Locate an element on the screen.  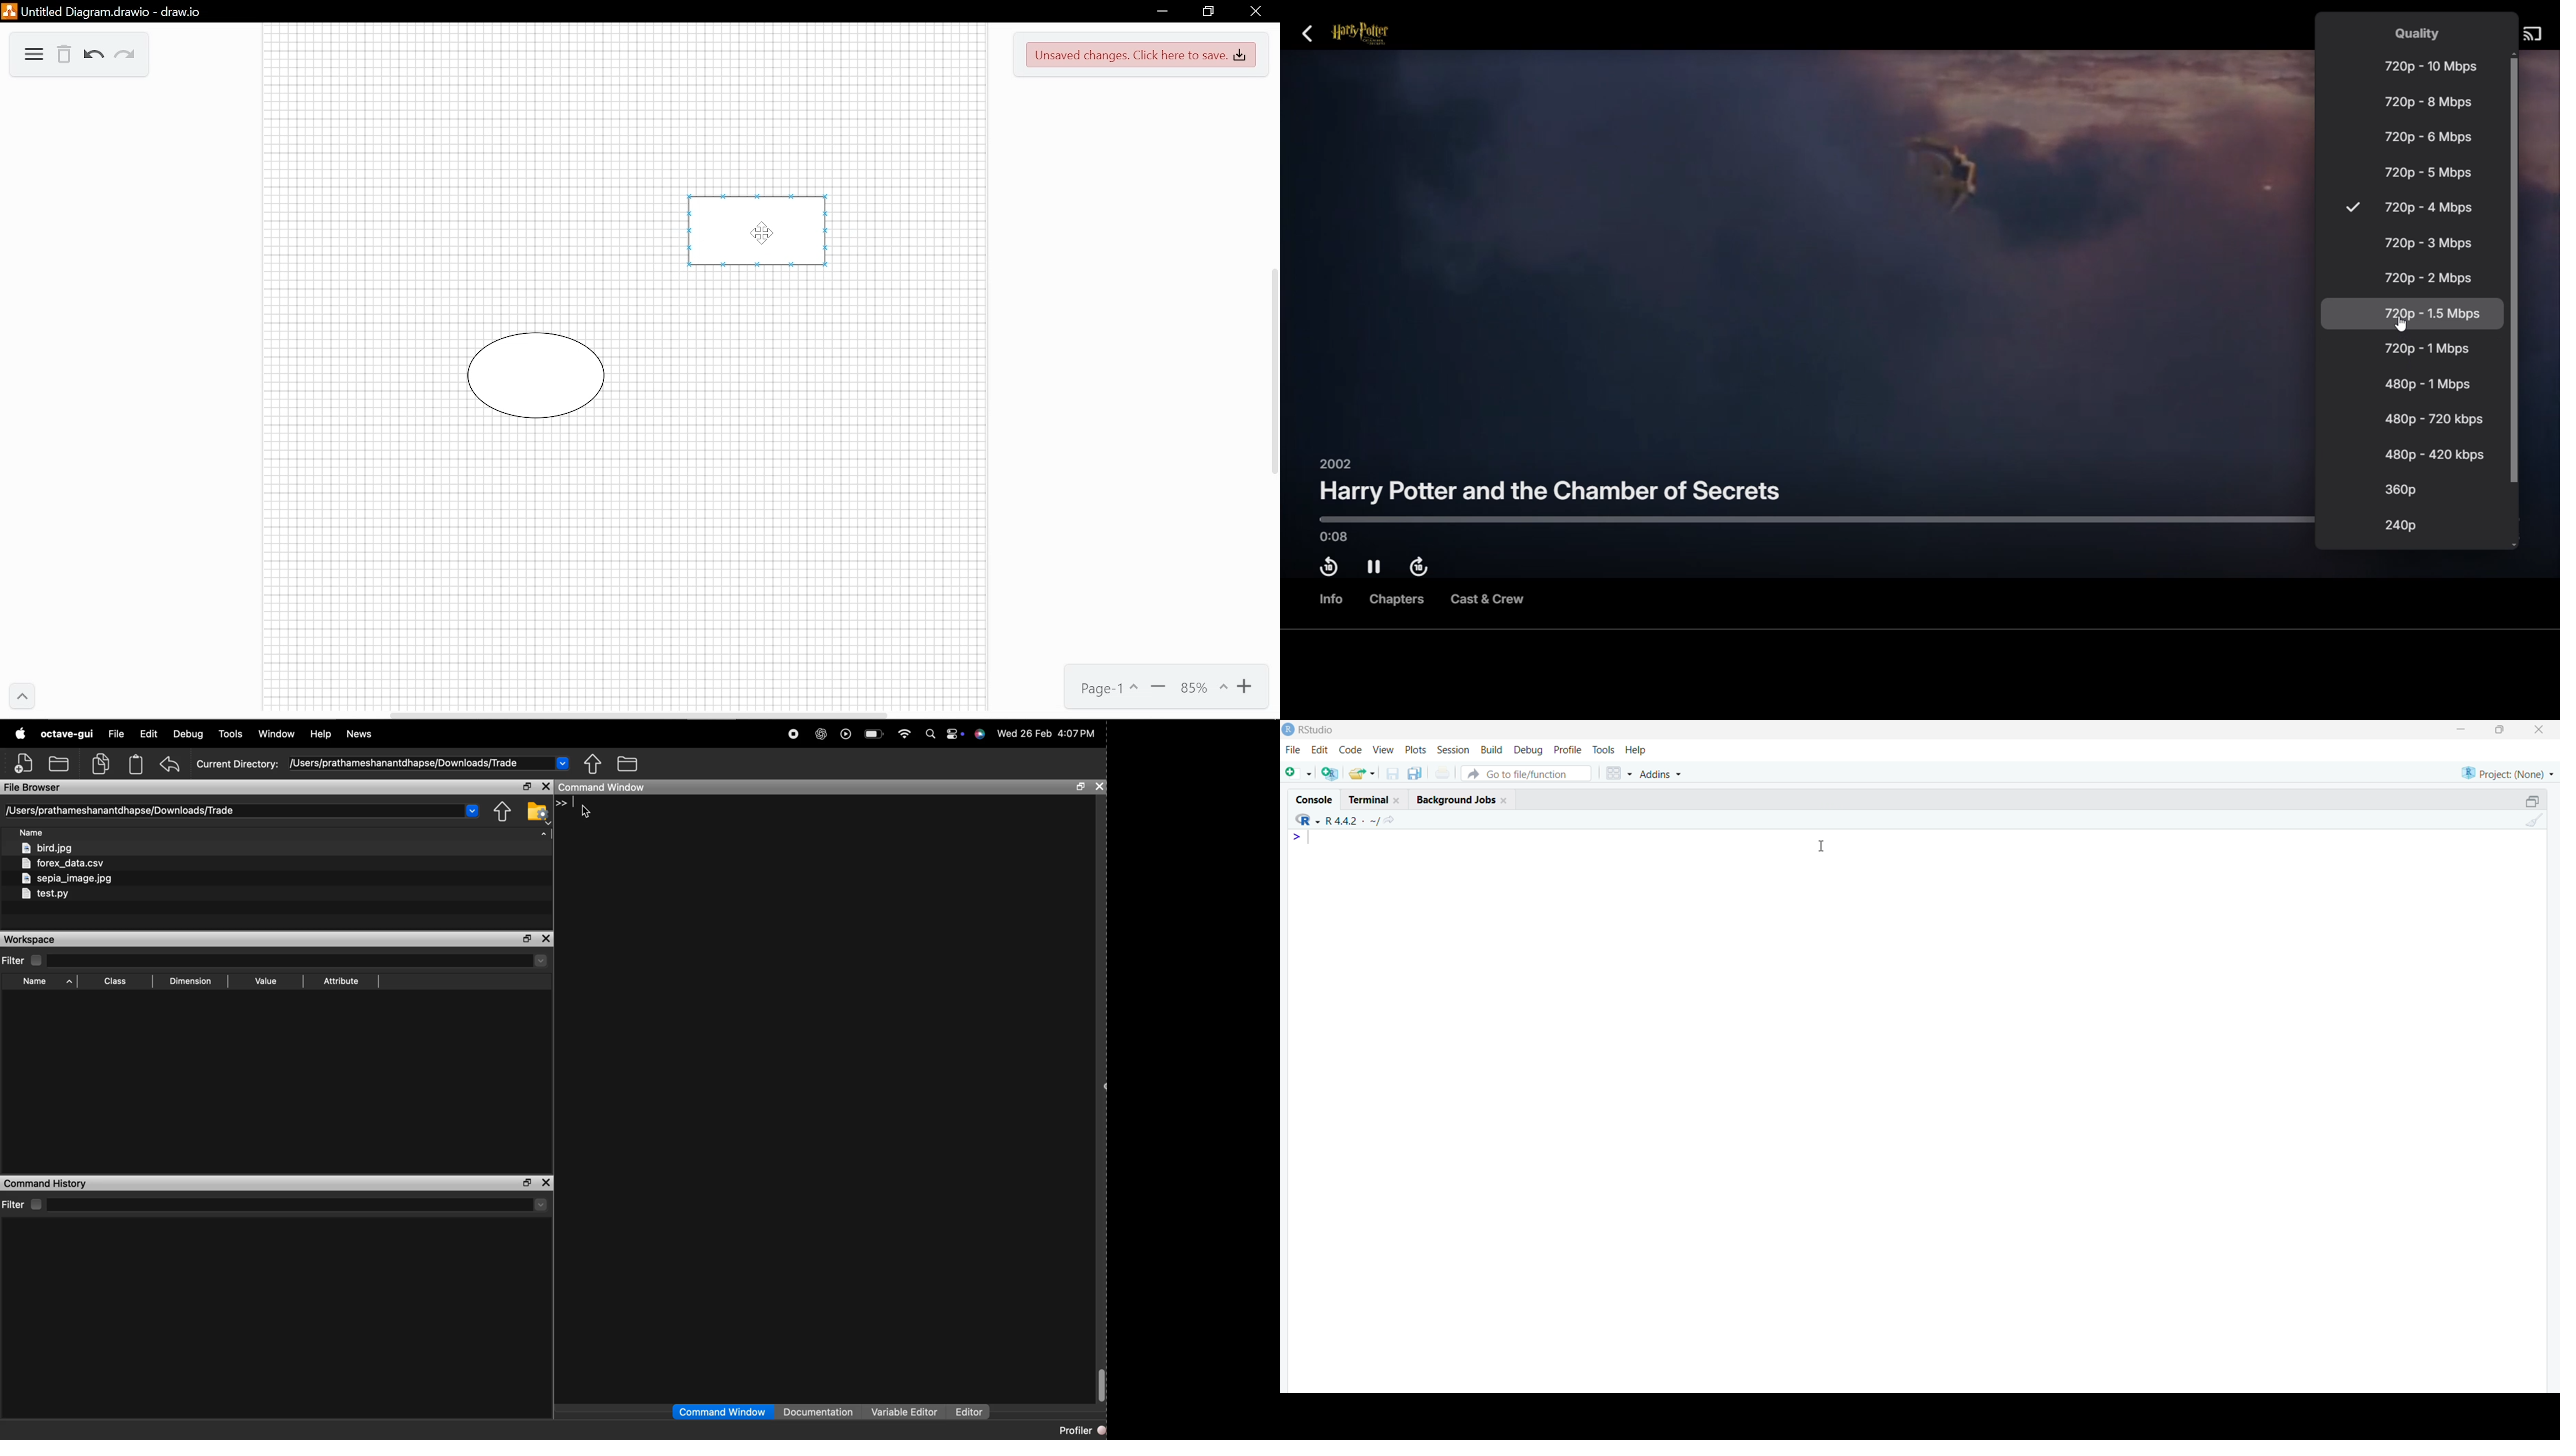
Diagrams is located at coordinates (34, 57).